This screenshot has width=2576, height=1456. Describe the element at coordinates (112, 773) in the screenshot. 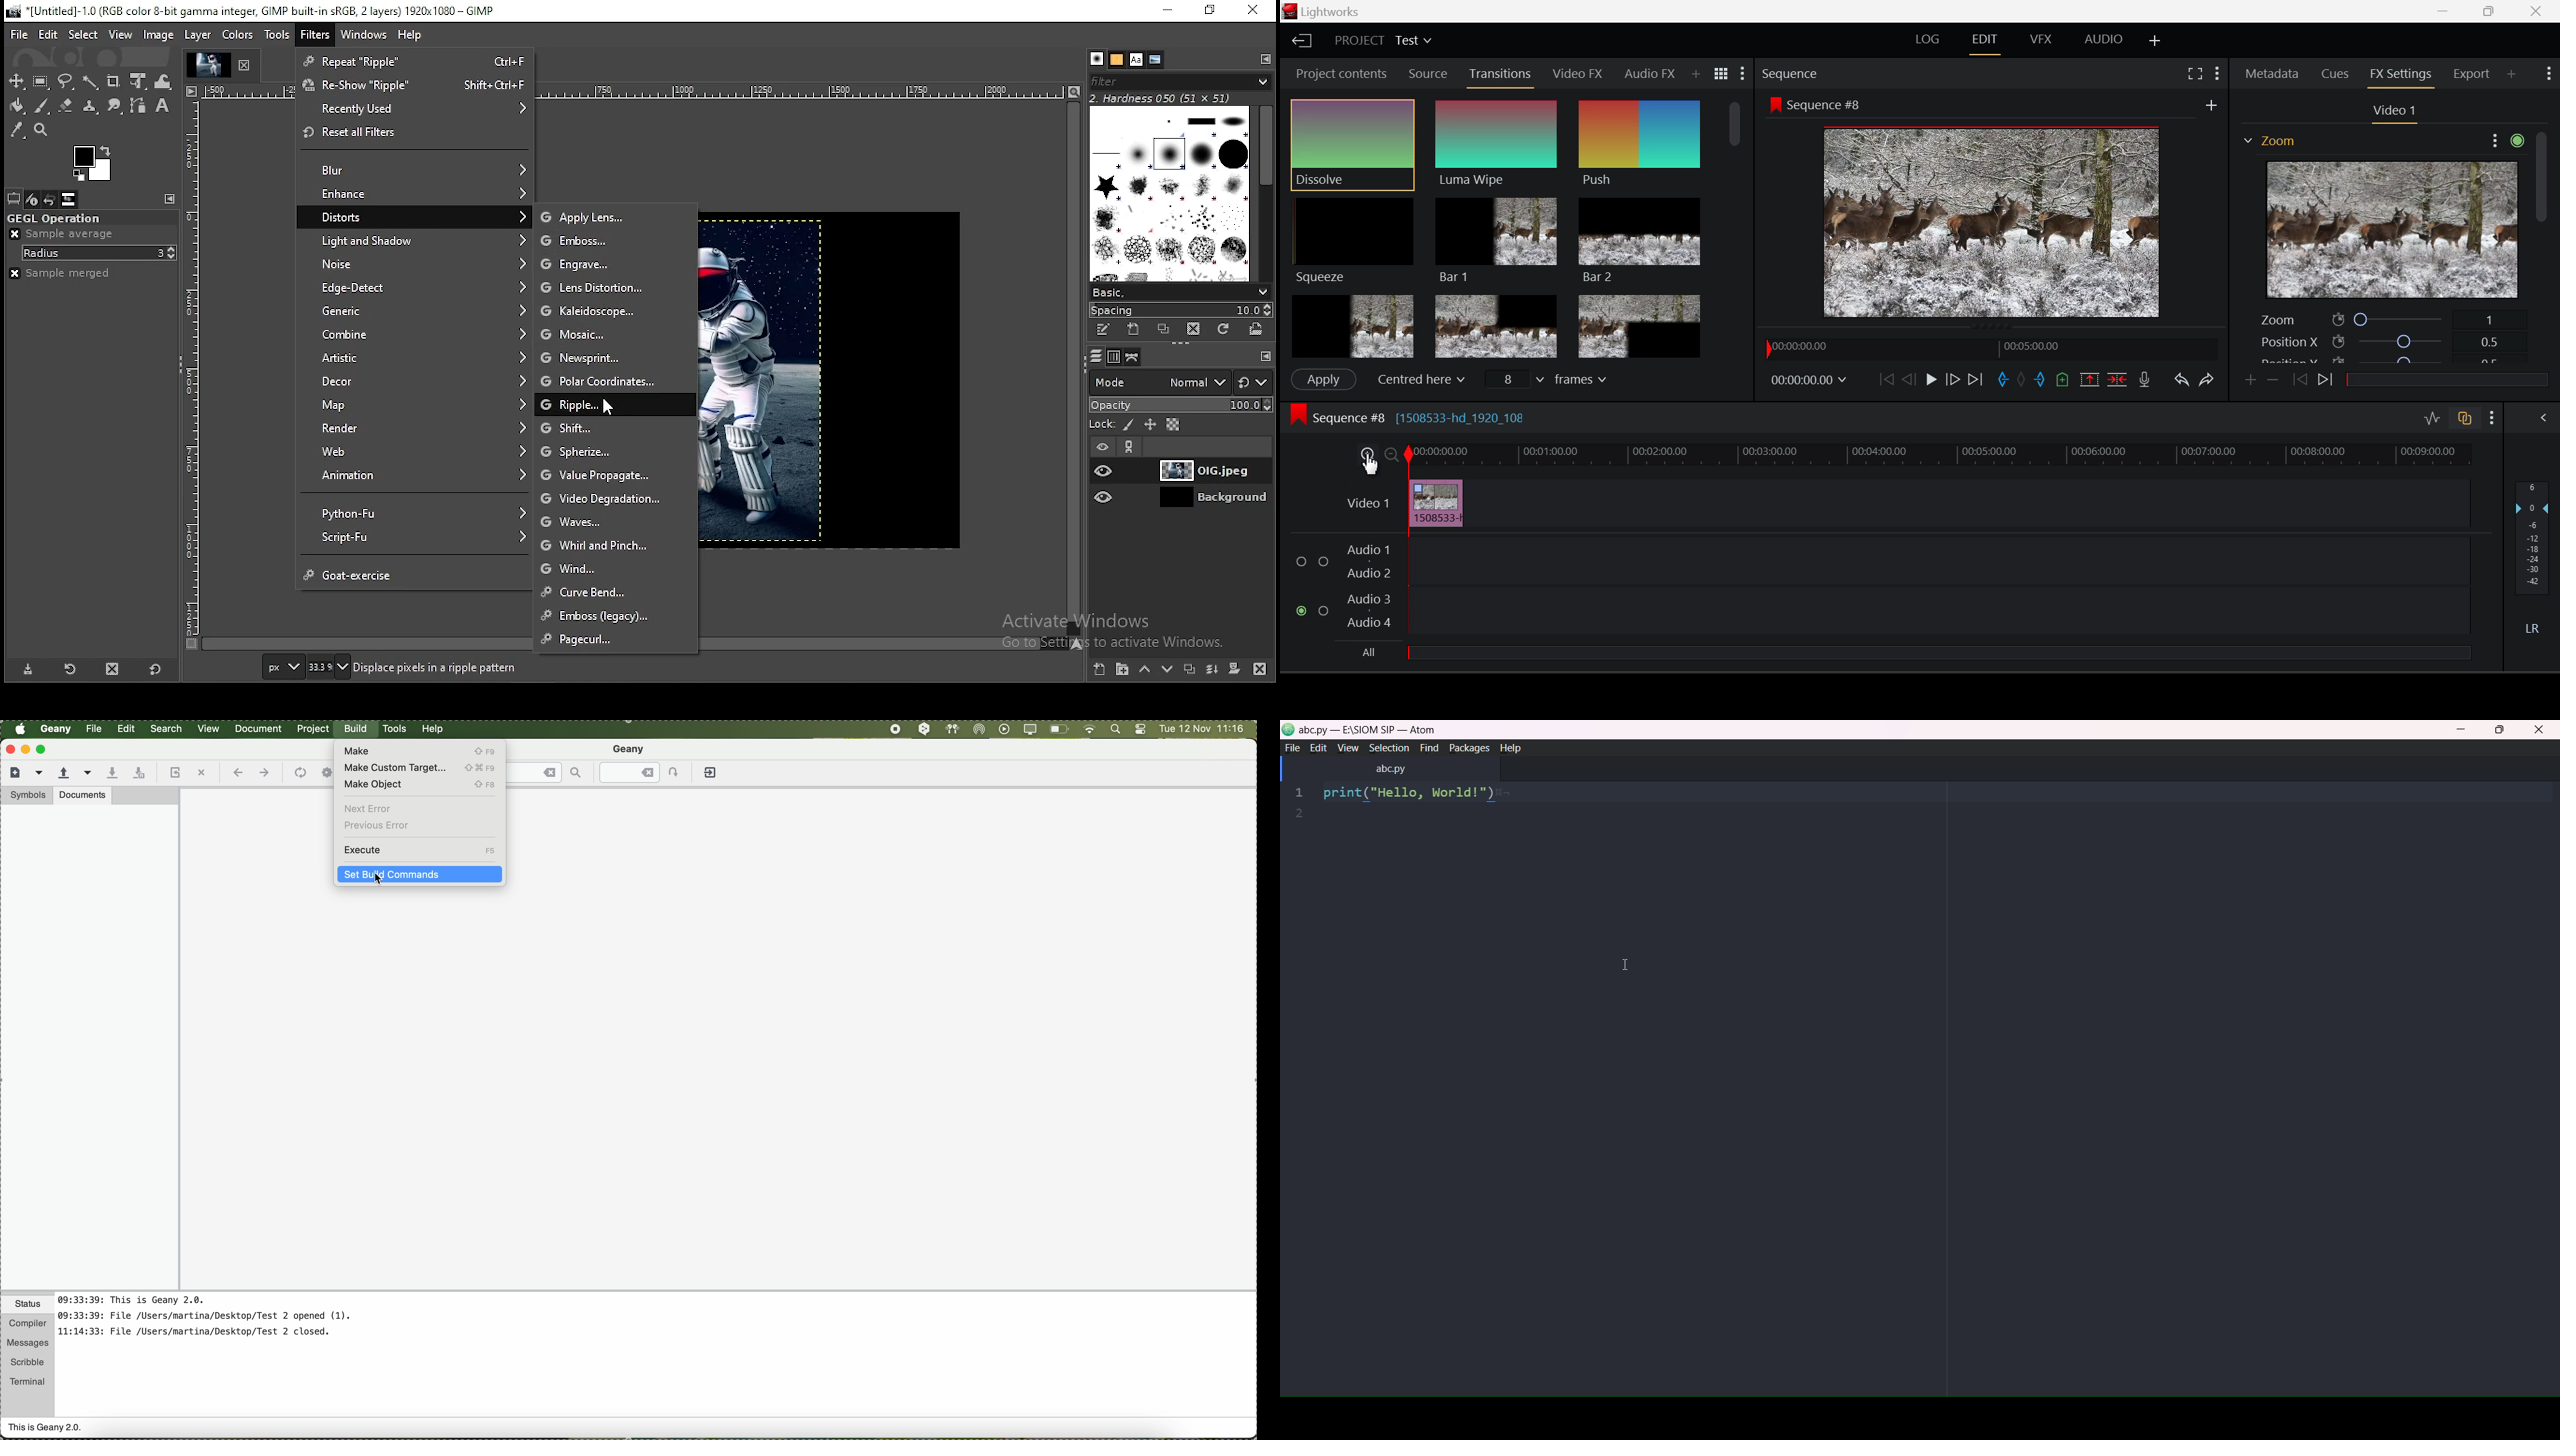

I see `save the current file` at that location.